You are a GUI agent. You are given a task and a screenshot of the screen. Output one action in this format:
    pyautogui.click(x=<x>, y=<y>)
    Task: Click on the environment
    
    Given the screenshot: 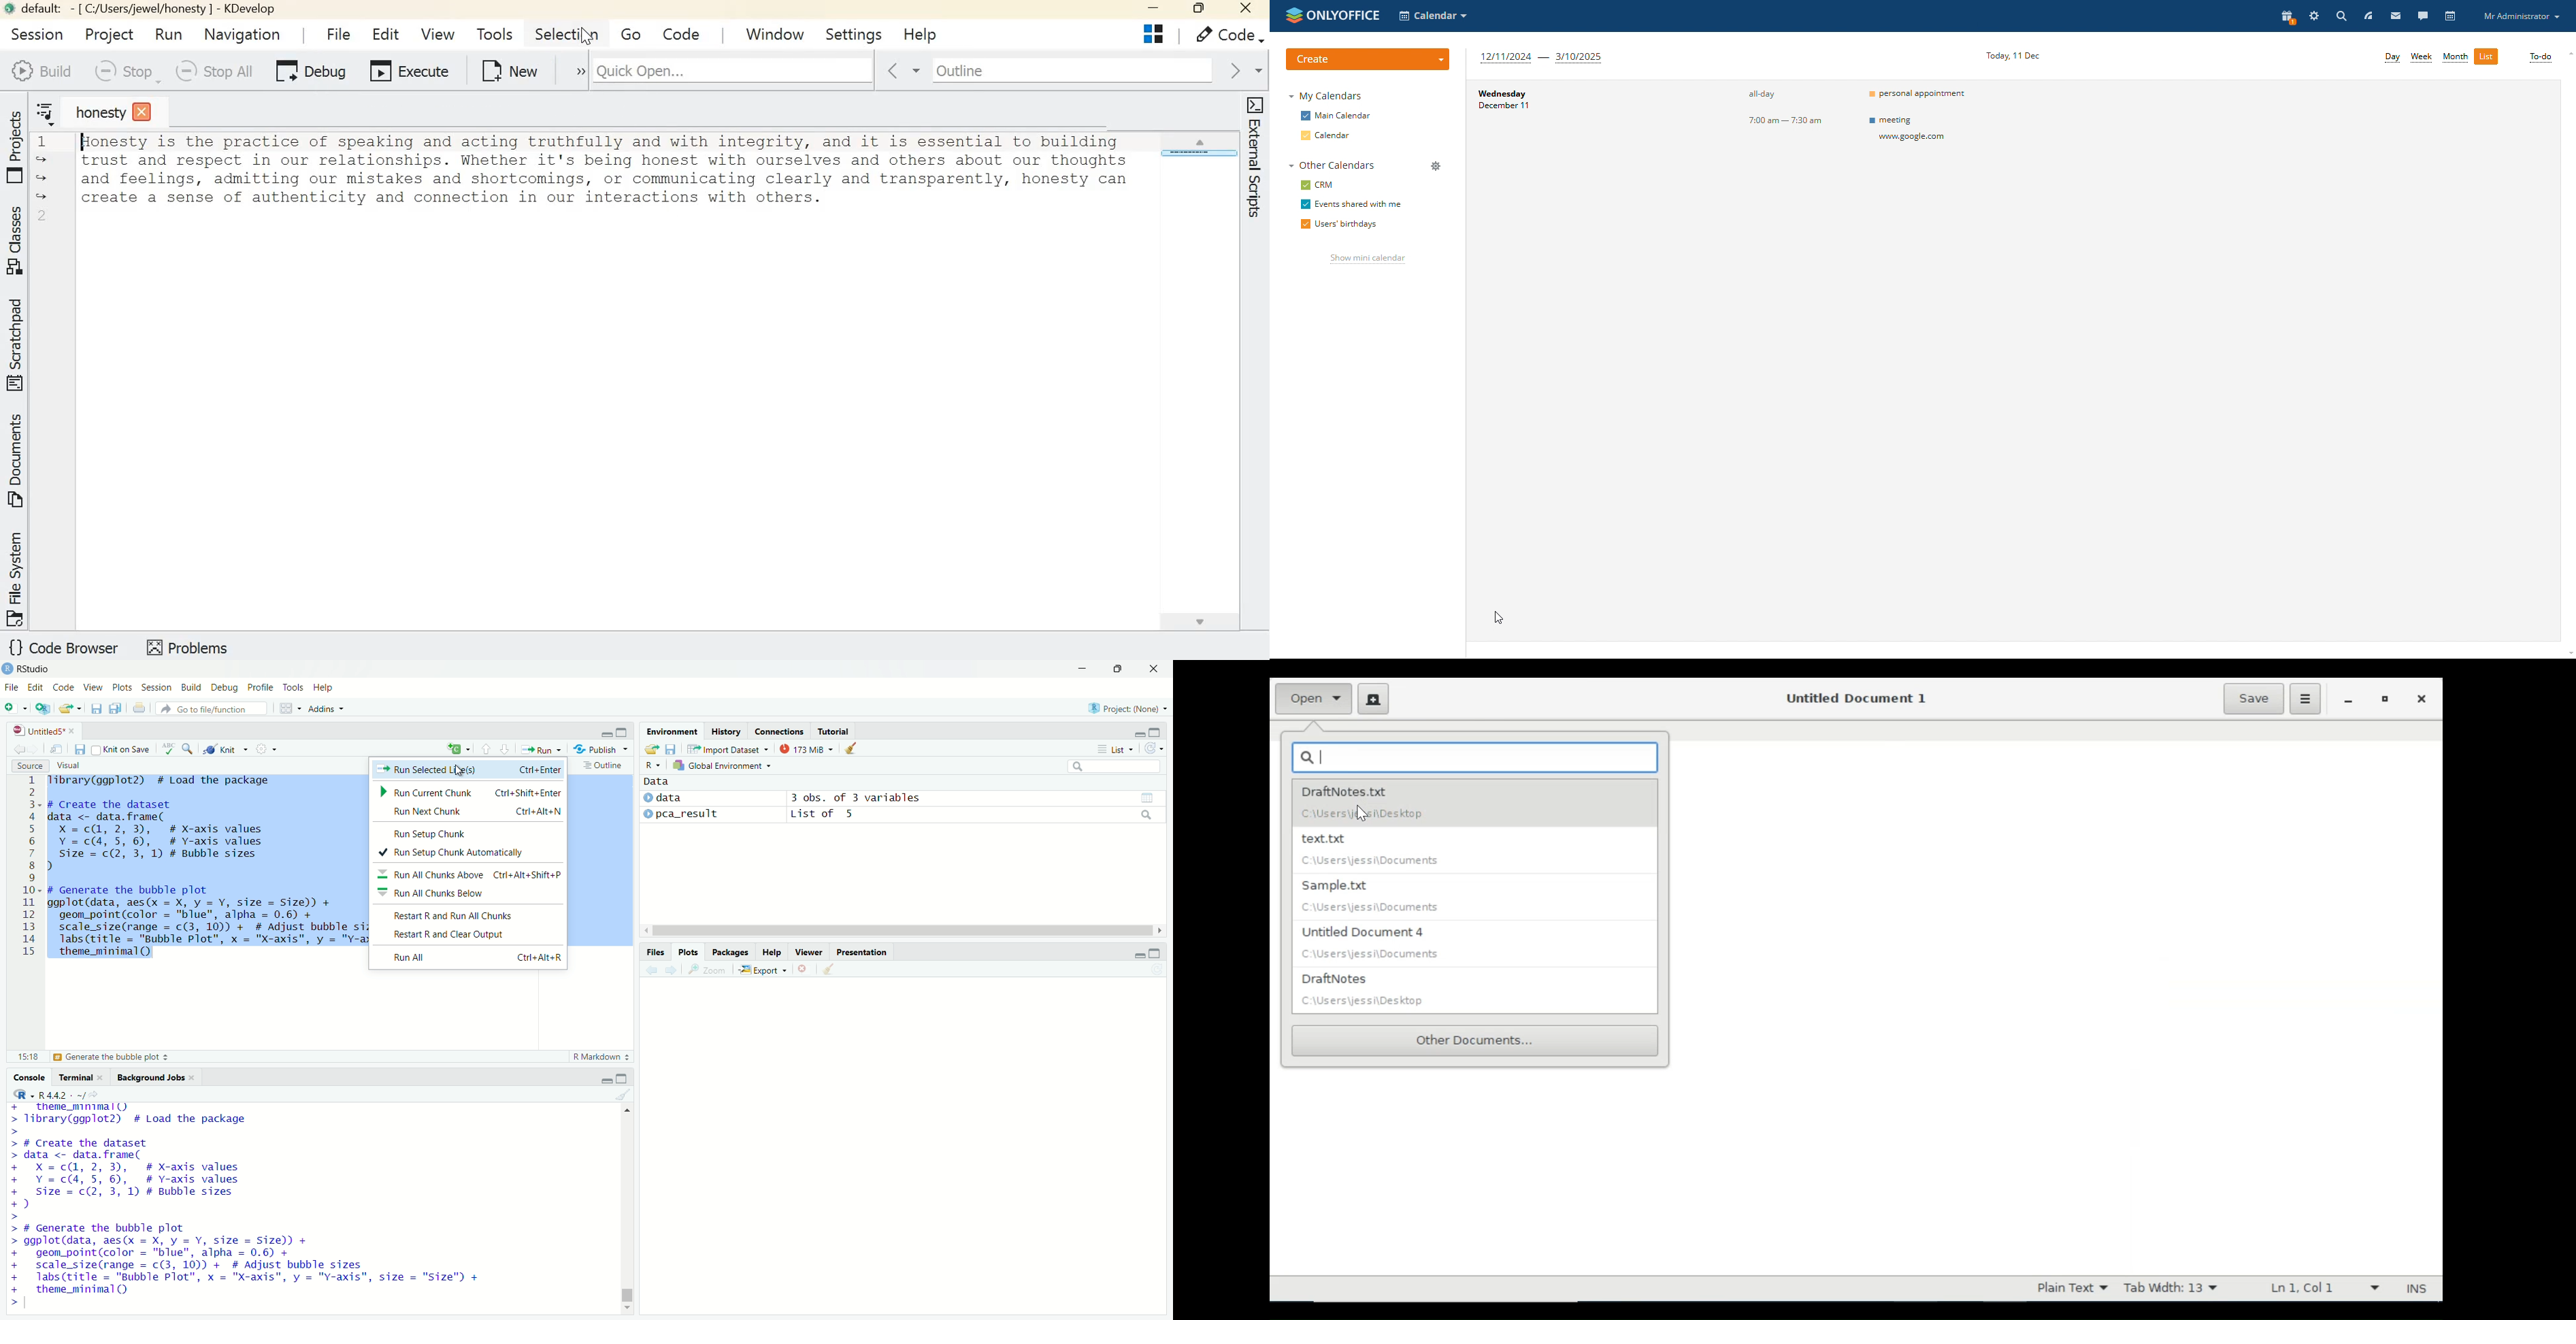 What is the action you would take?
    pyautogui.click(x=673, y=732)
    